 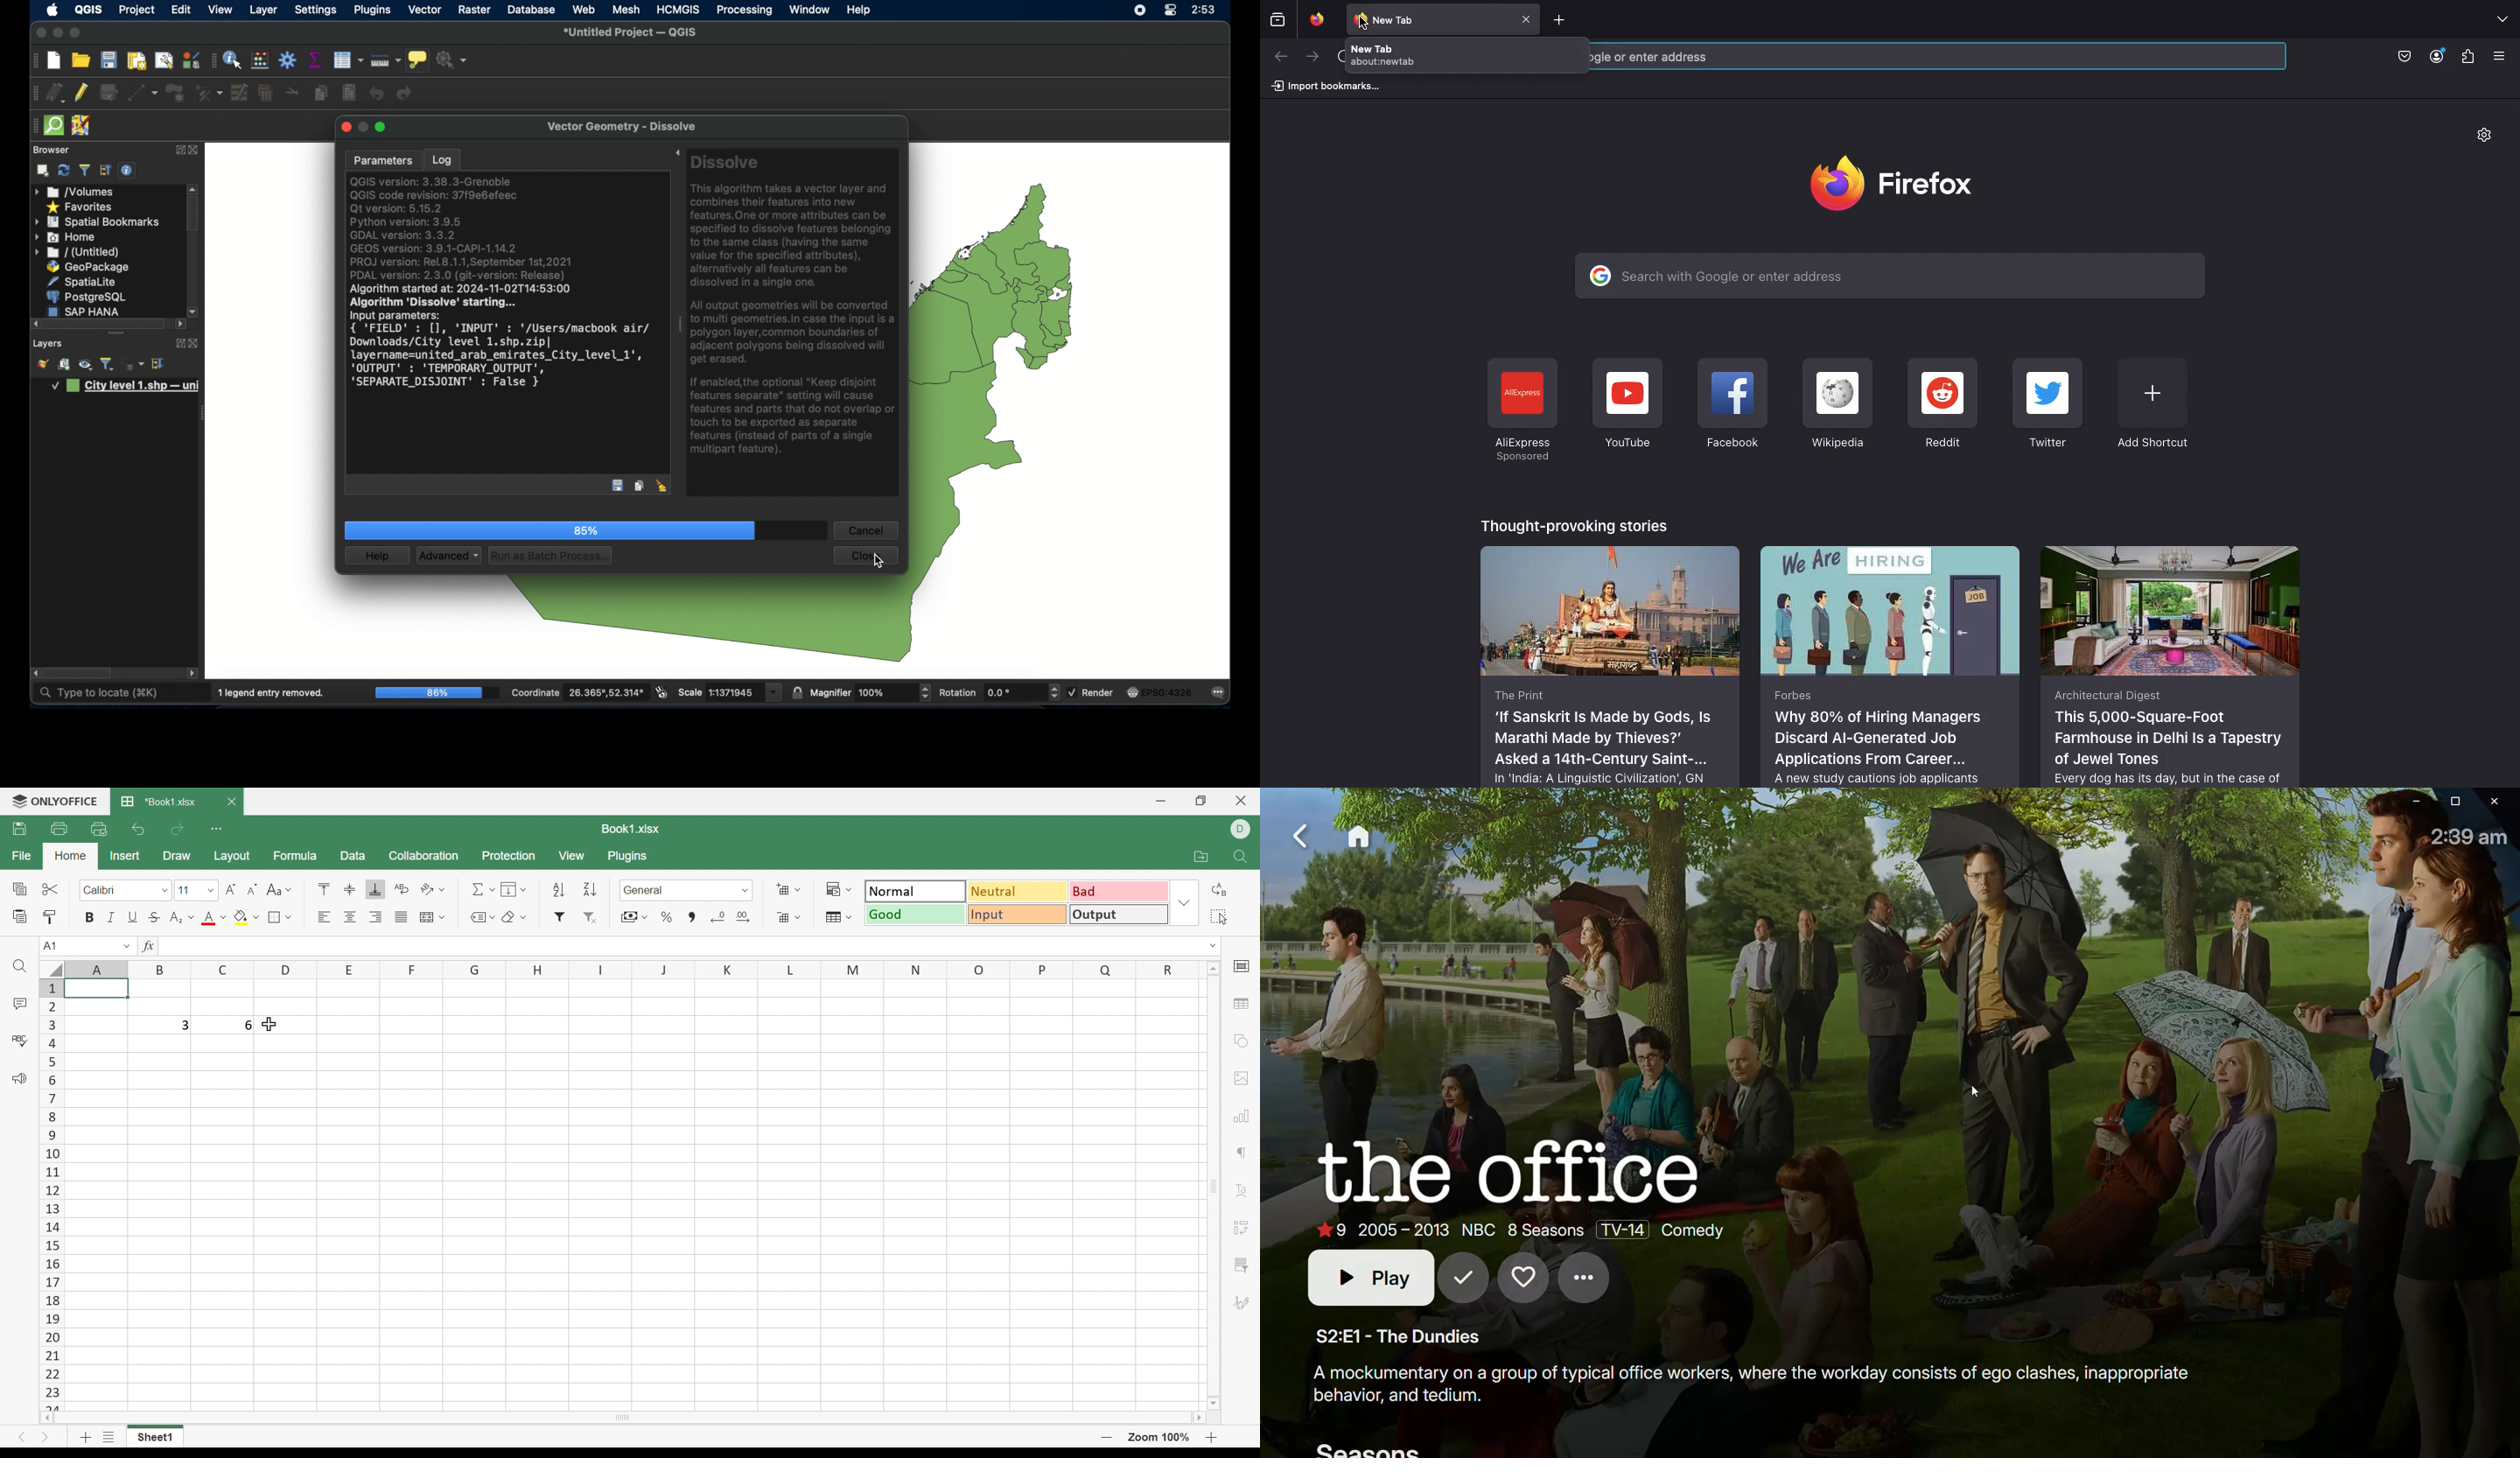 What do you see at coordinates (1892, 665) in the screenshot?
I see `Forbes

‘Why 80% of Hiring Managers
Discard Al-Generated Job
Applications From Career...

A new study cautions job applicants` at bounding box center [1892, 665].